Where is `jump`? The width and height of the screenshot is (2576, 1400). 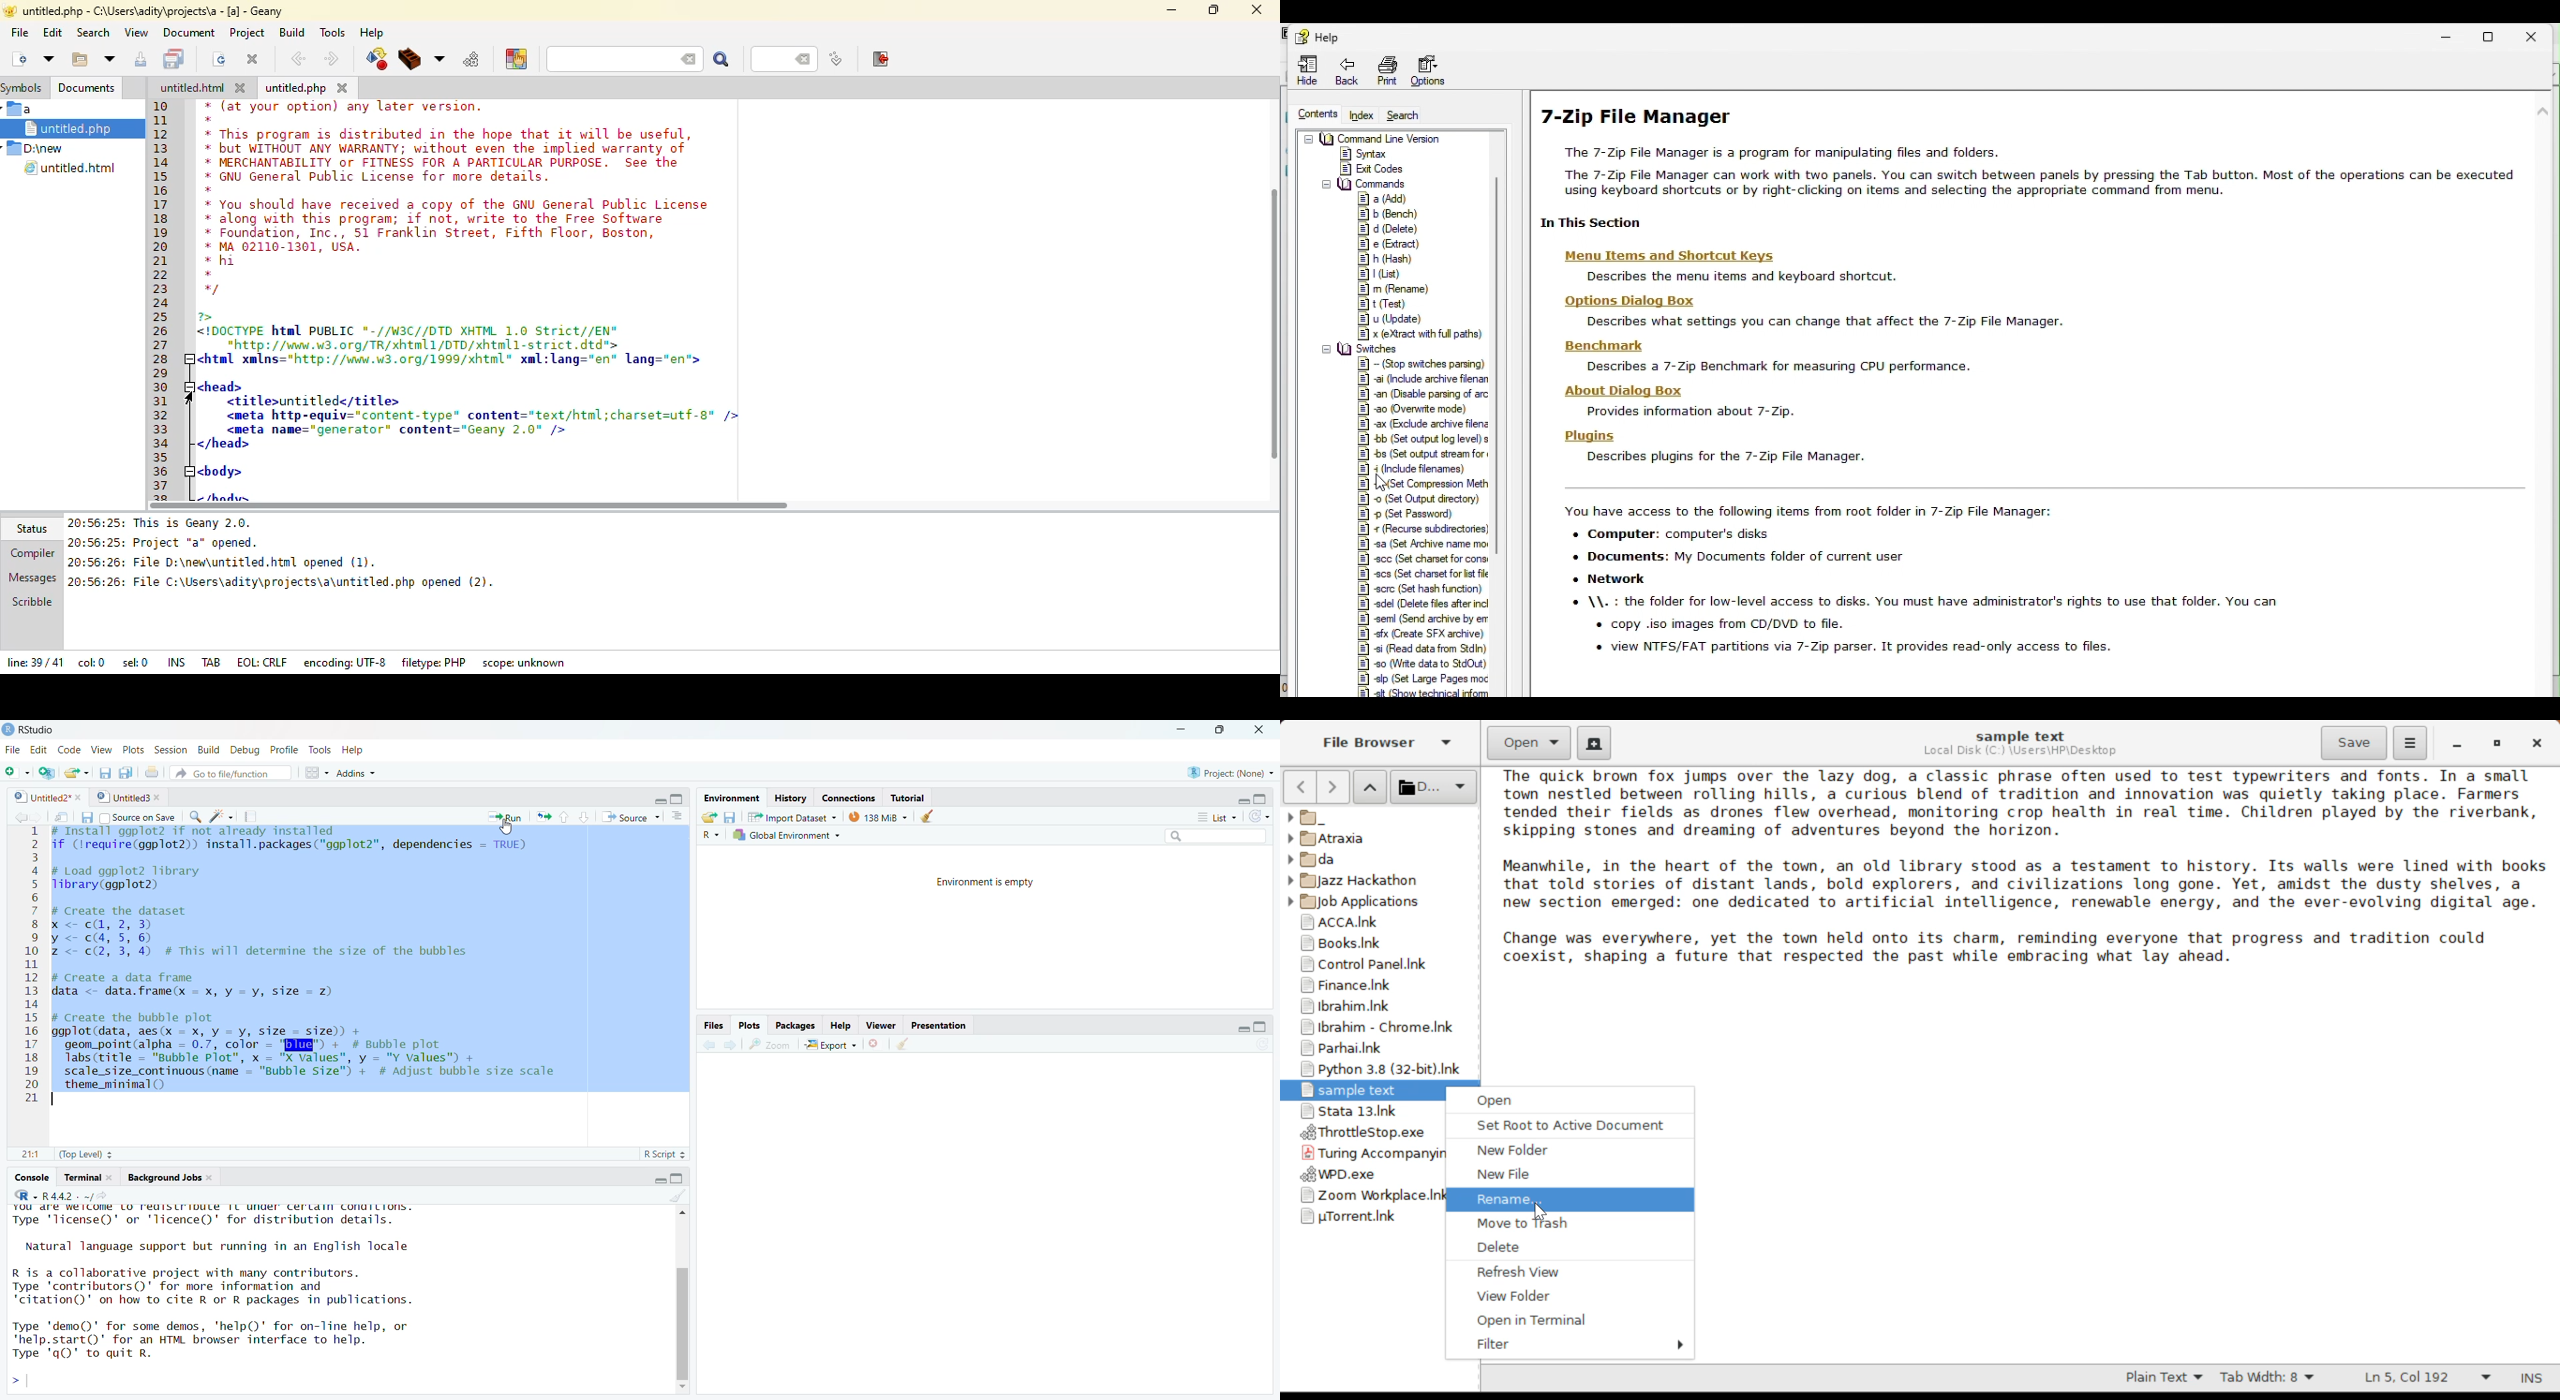 jump is located at coordinates (836, 59).